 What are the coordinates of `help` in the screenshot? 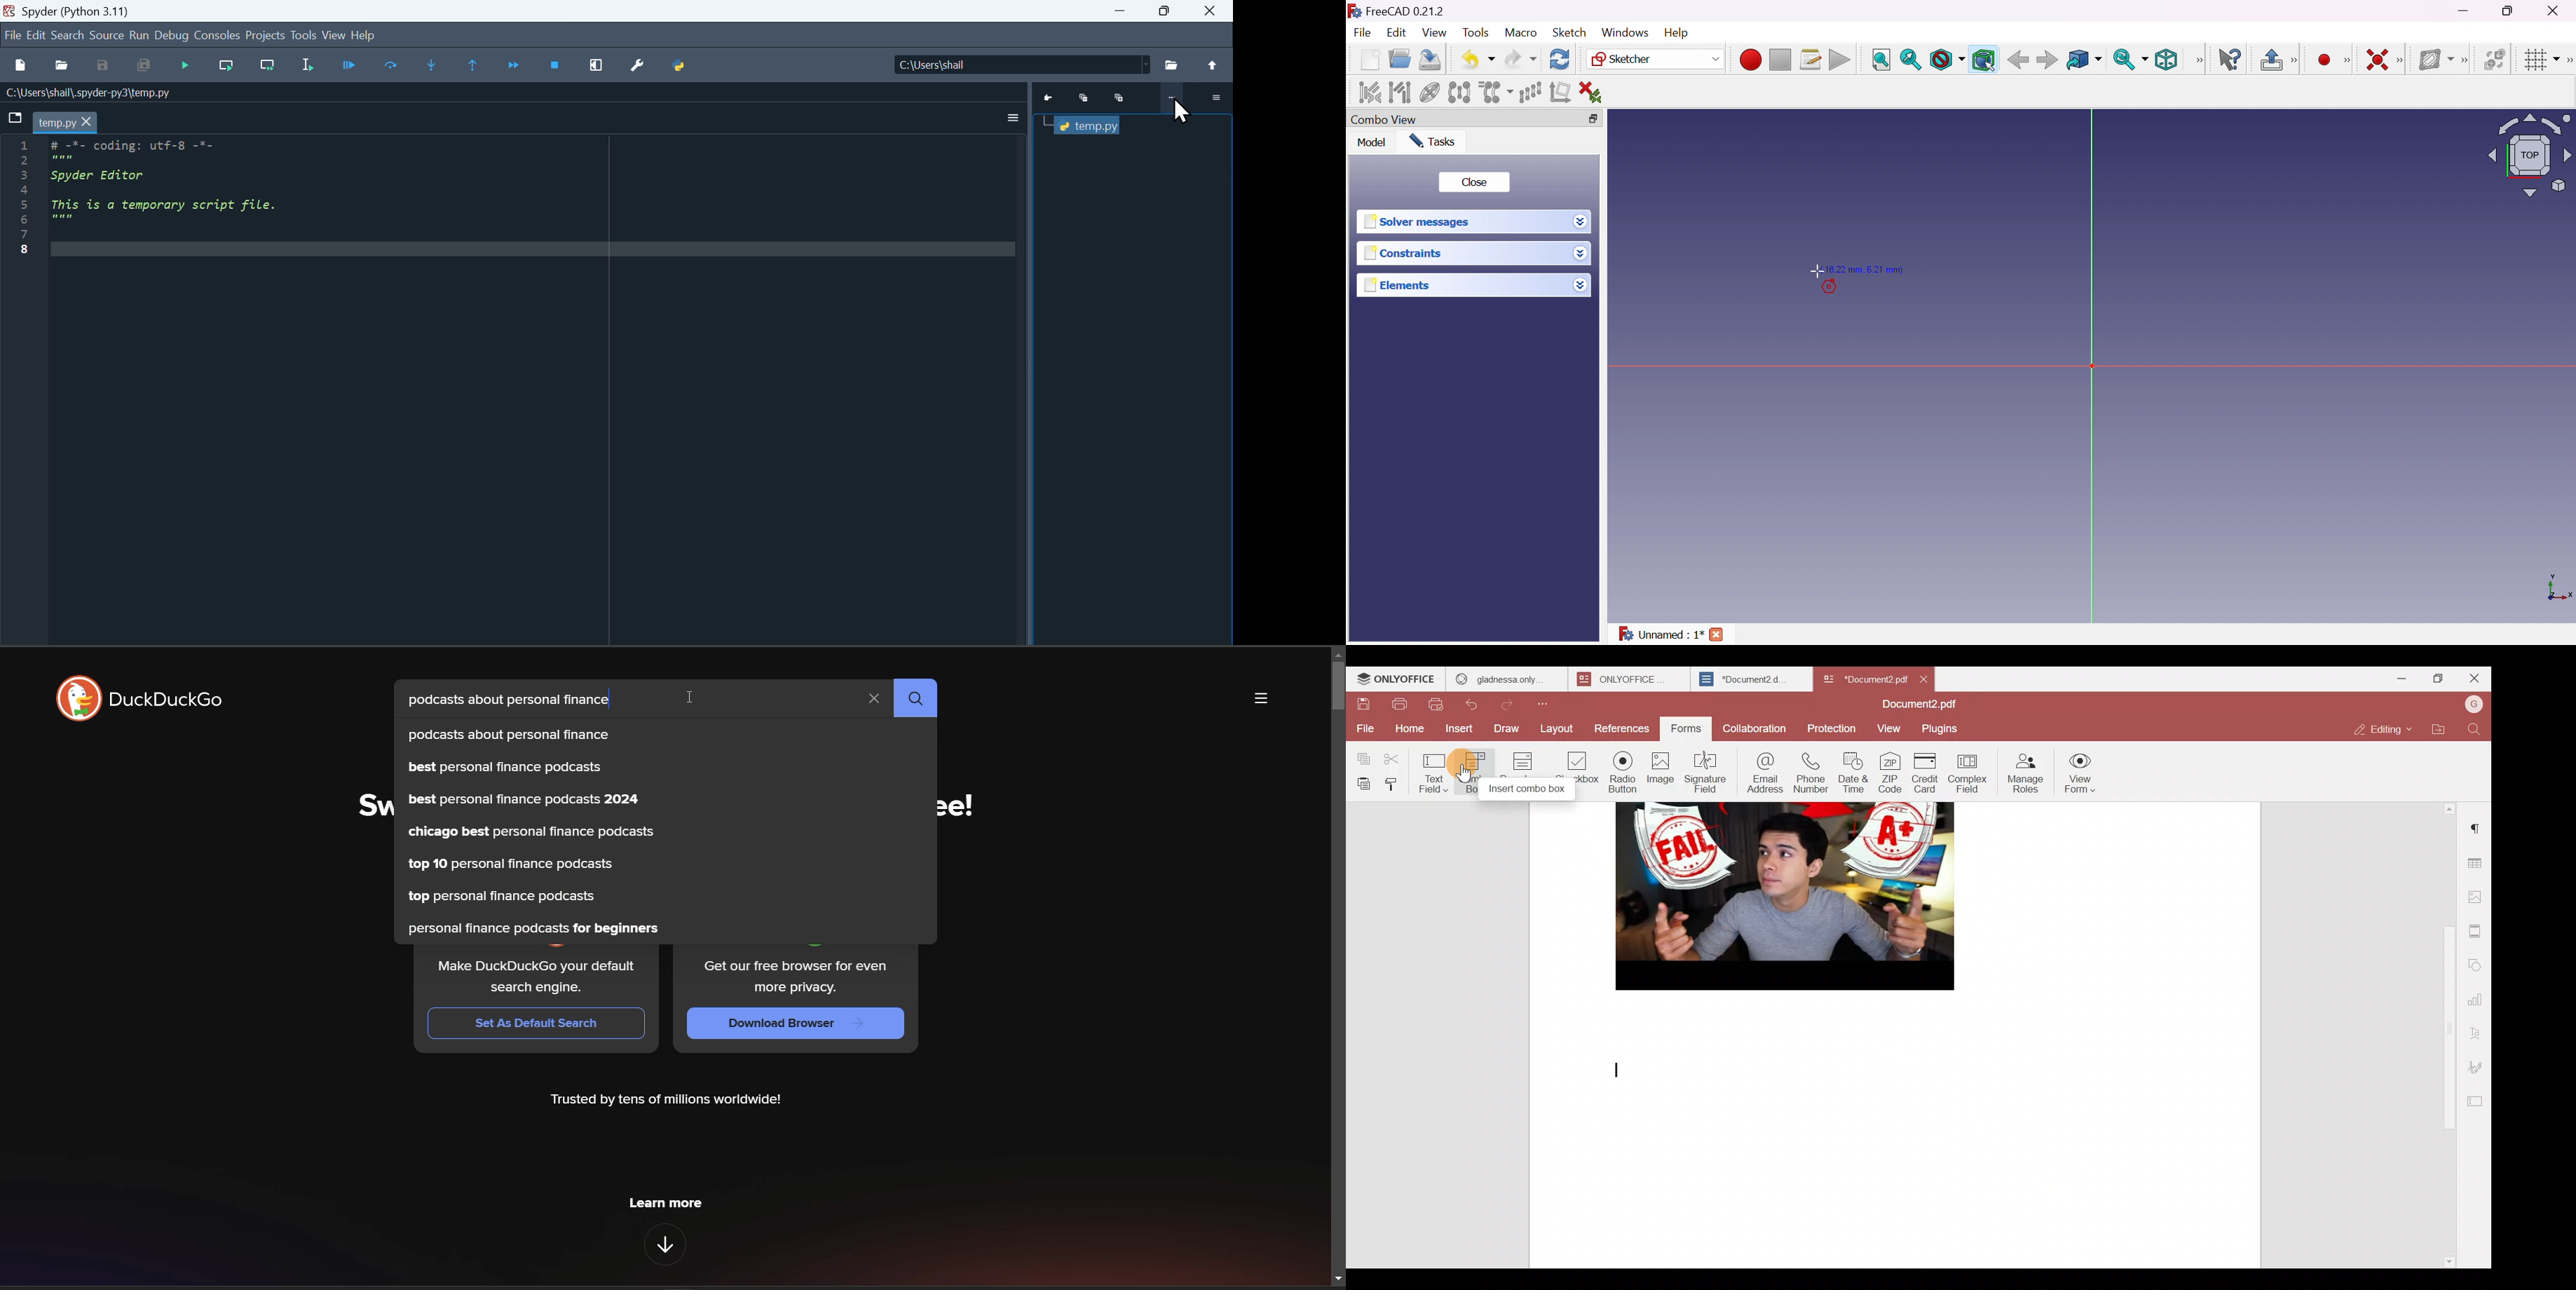 It's located at (363, 35).